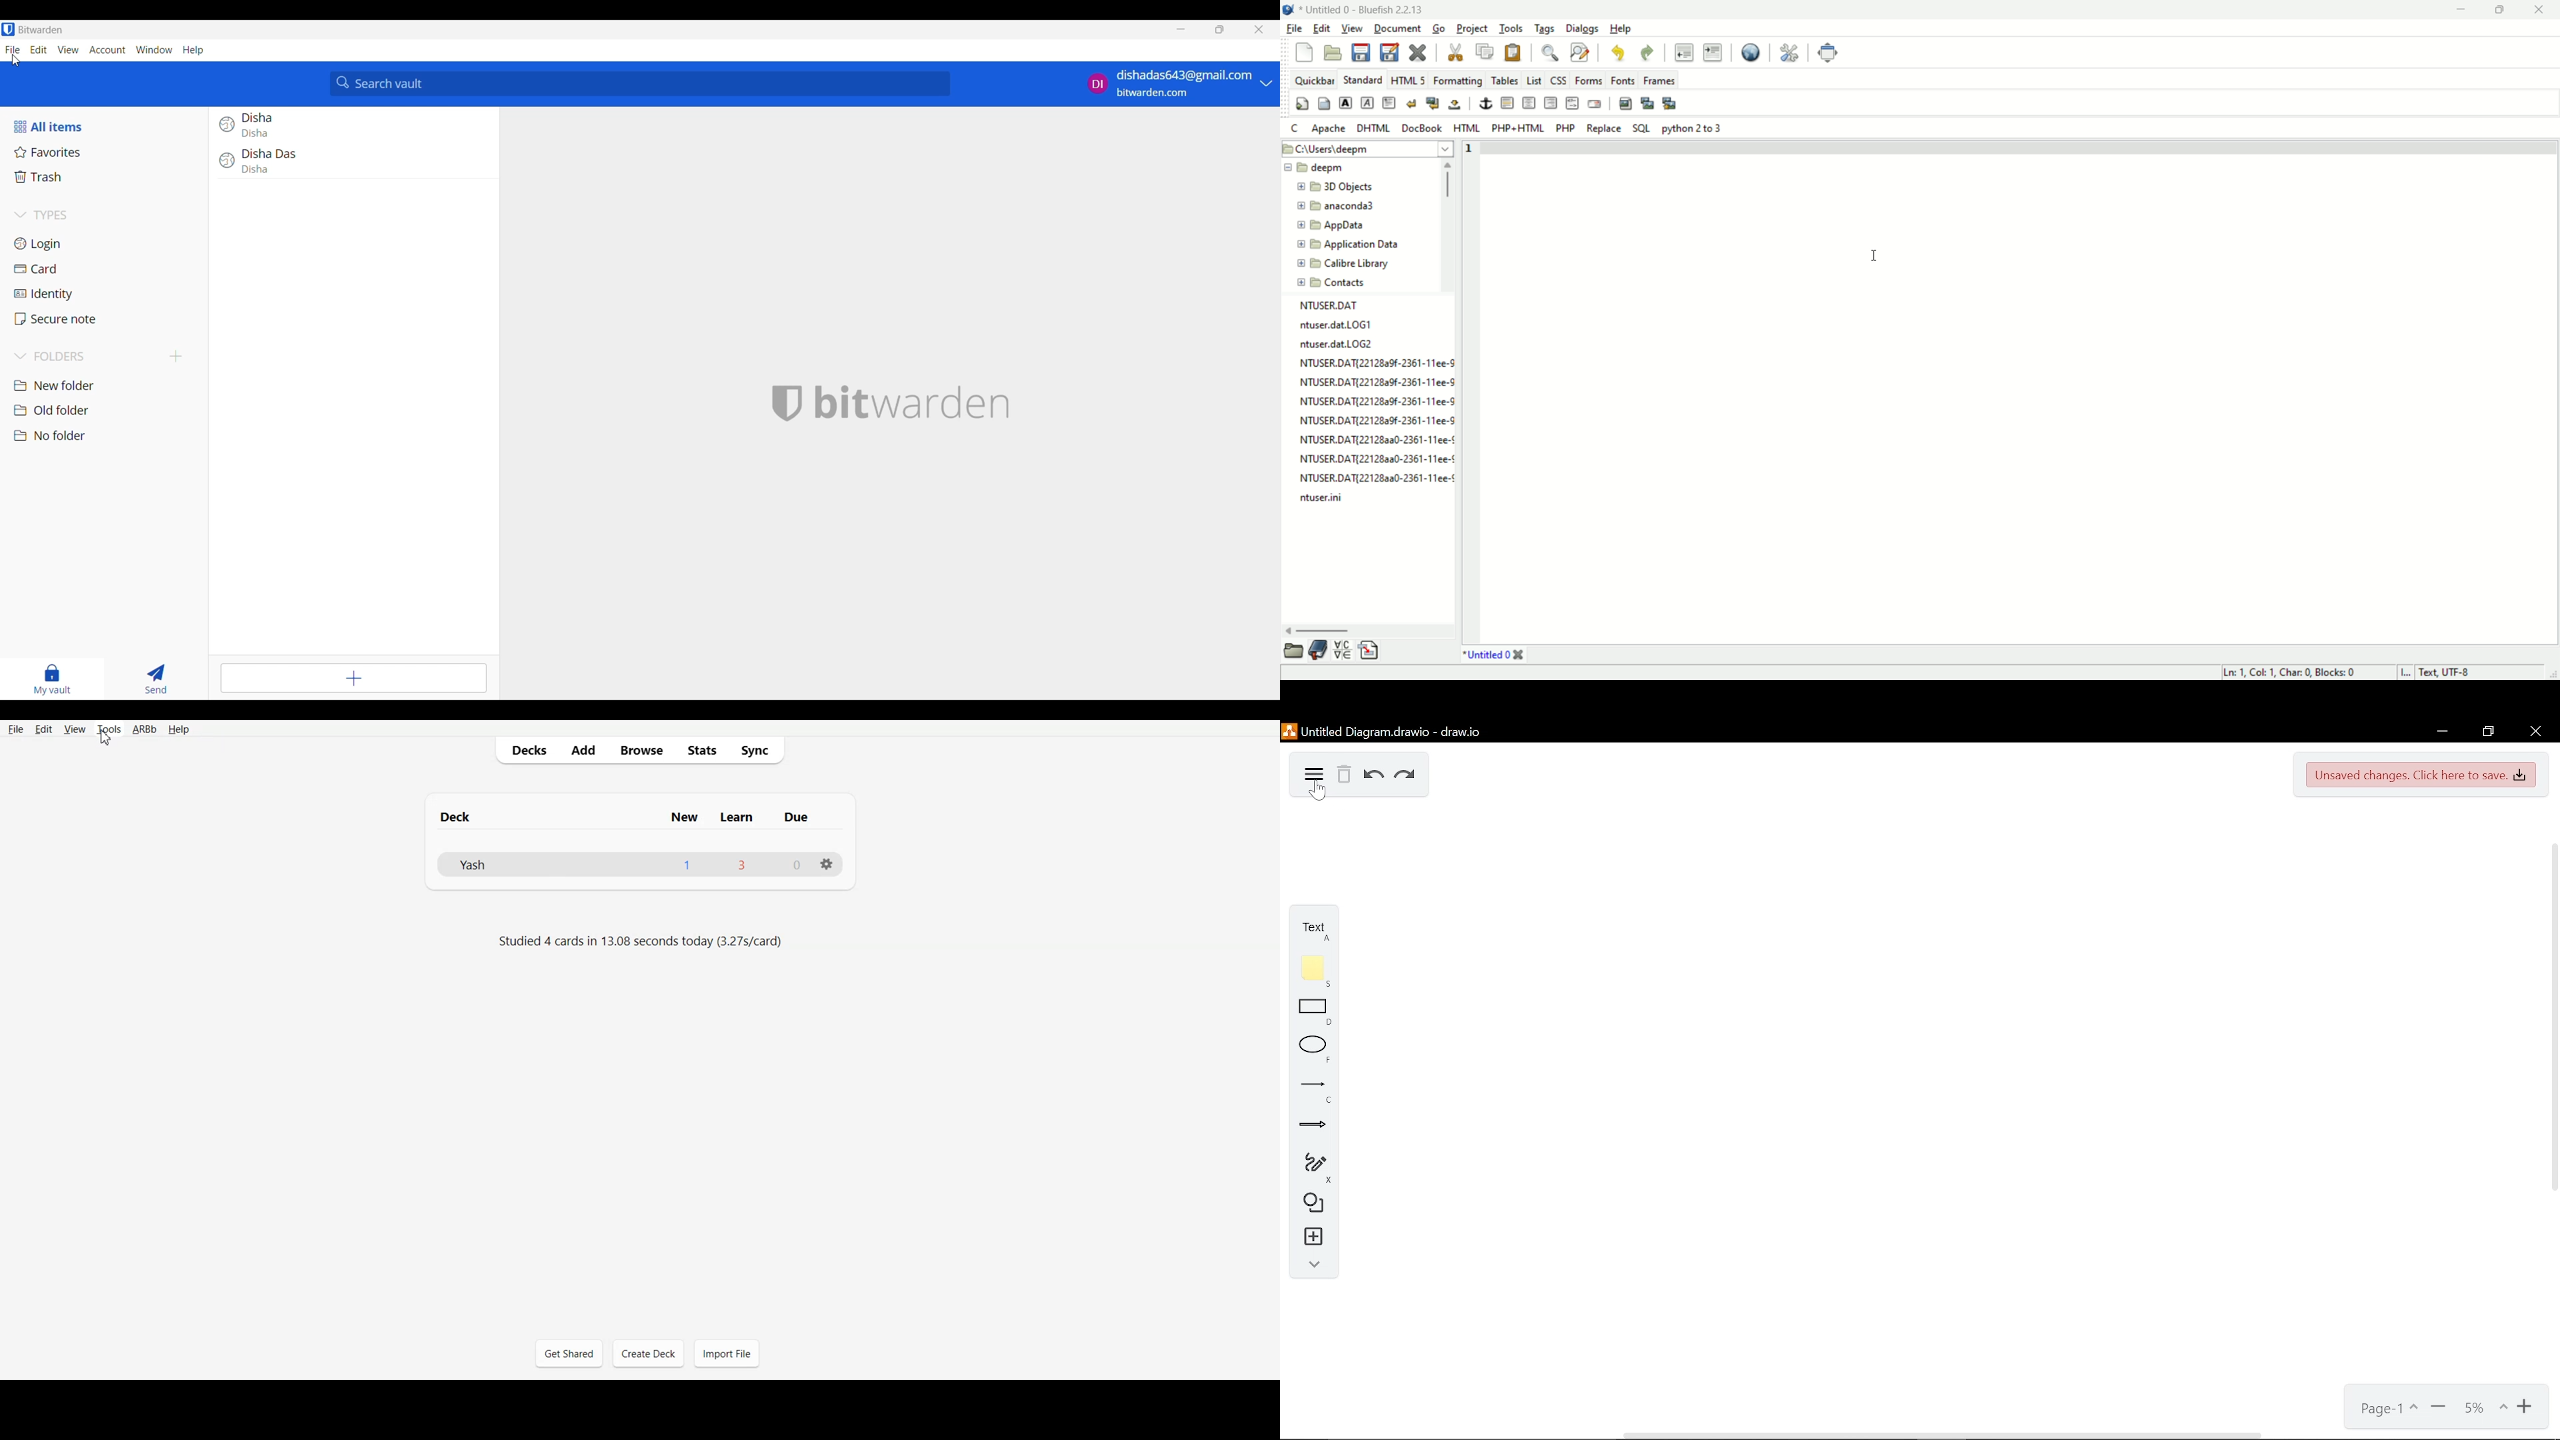 The image size is (2576, 1456). I want to click on anchor, so click(1483, 104).